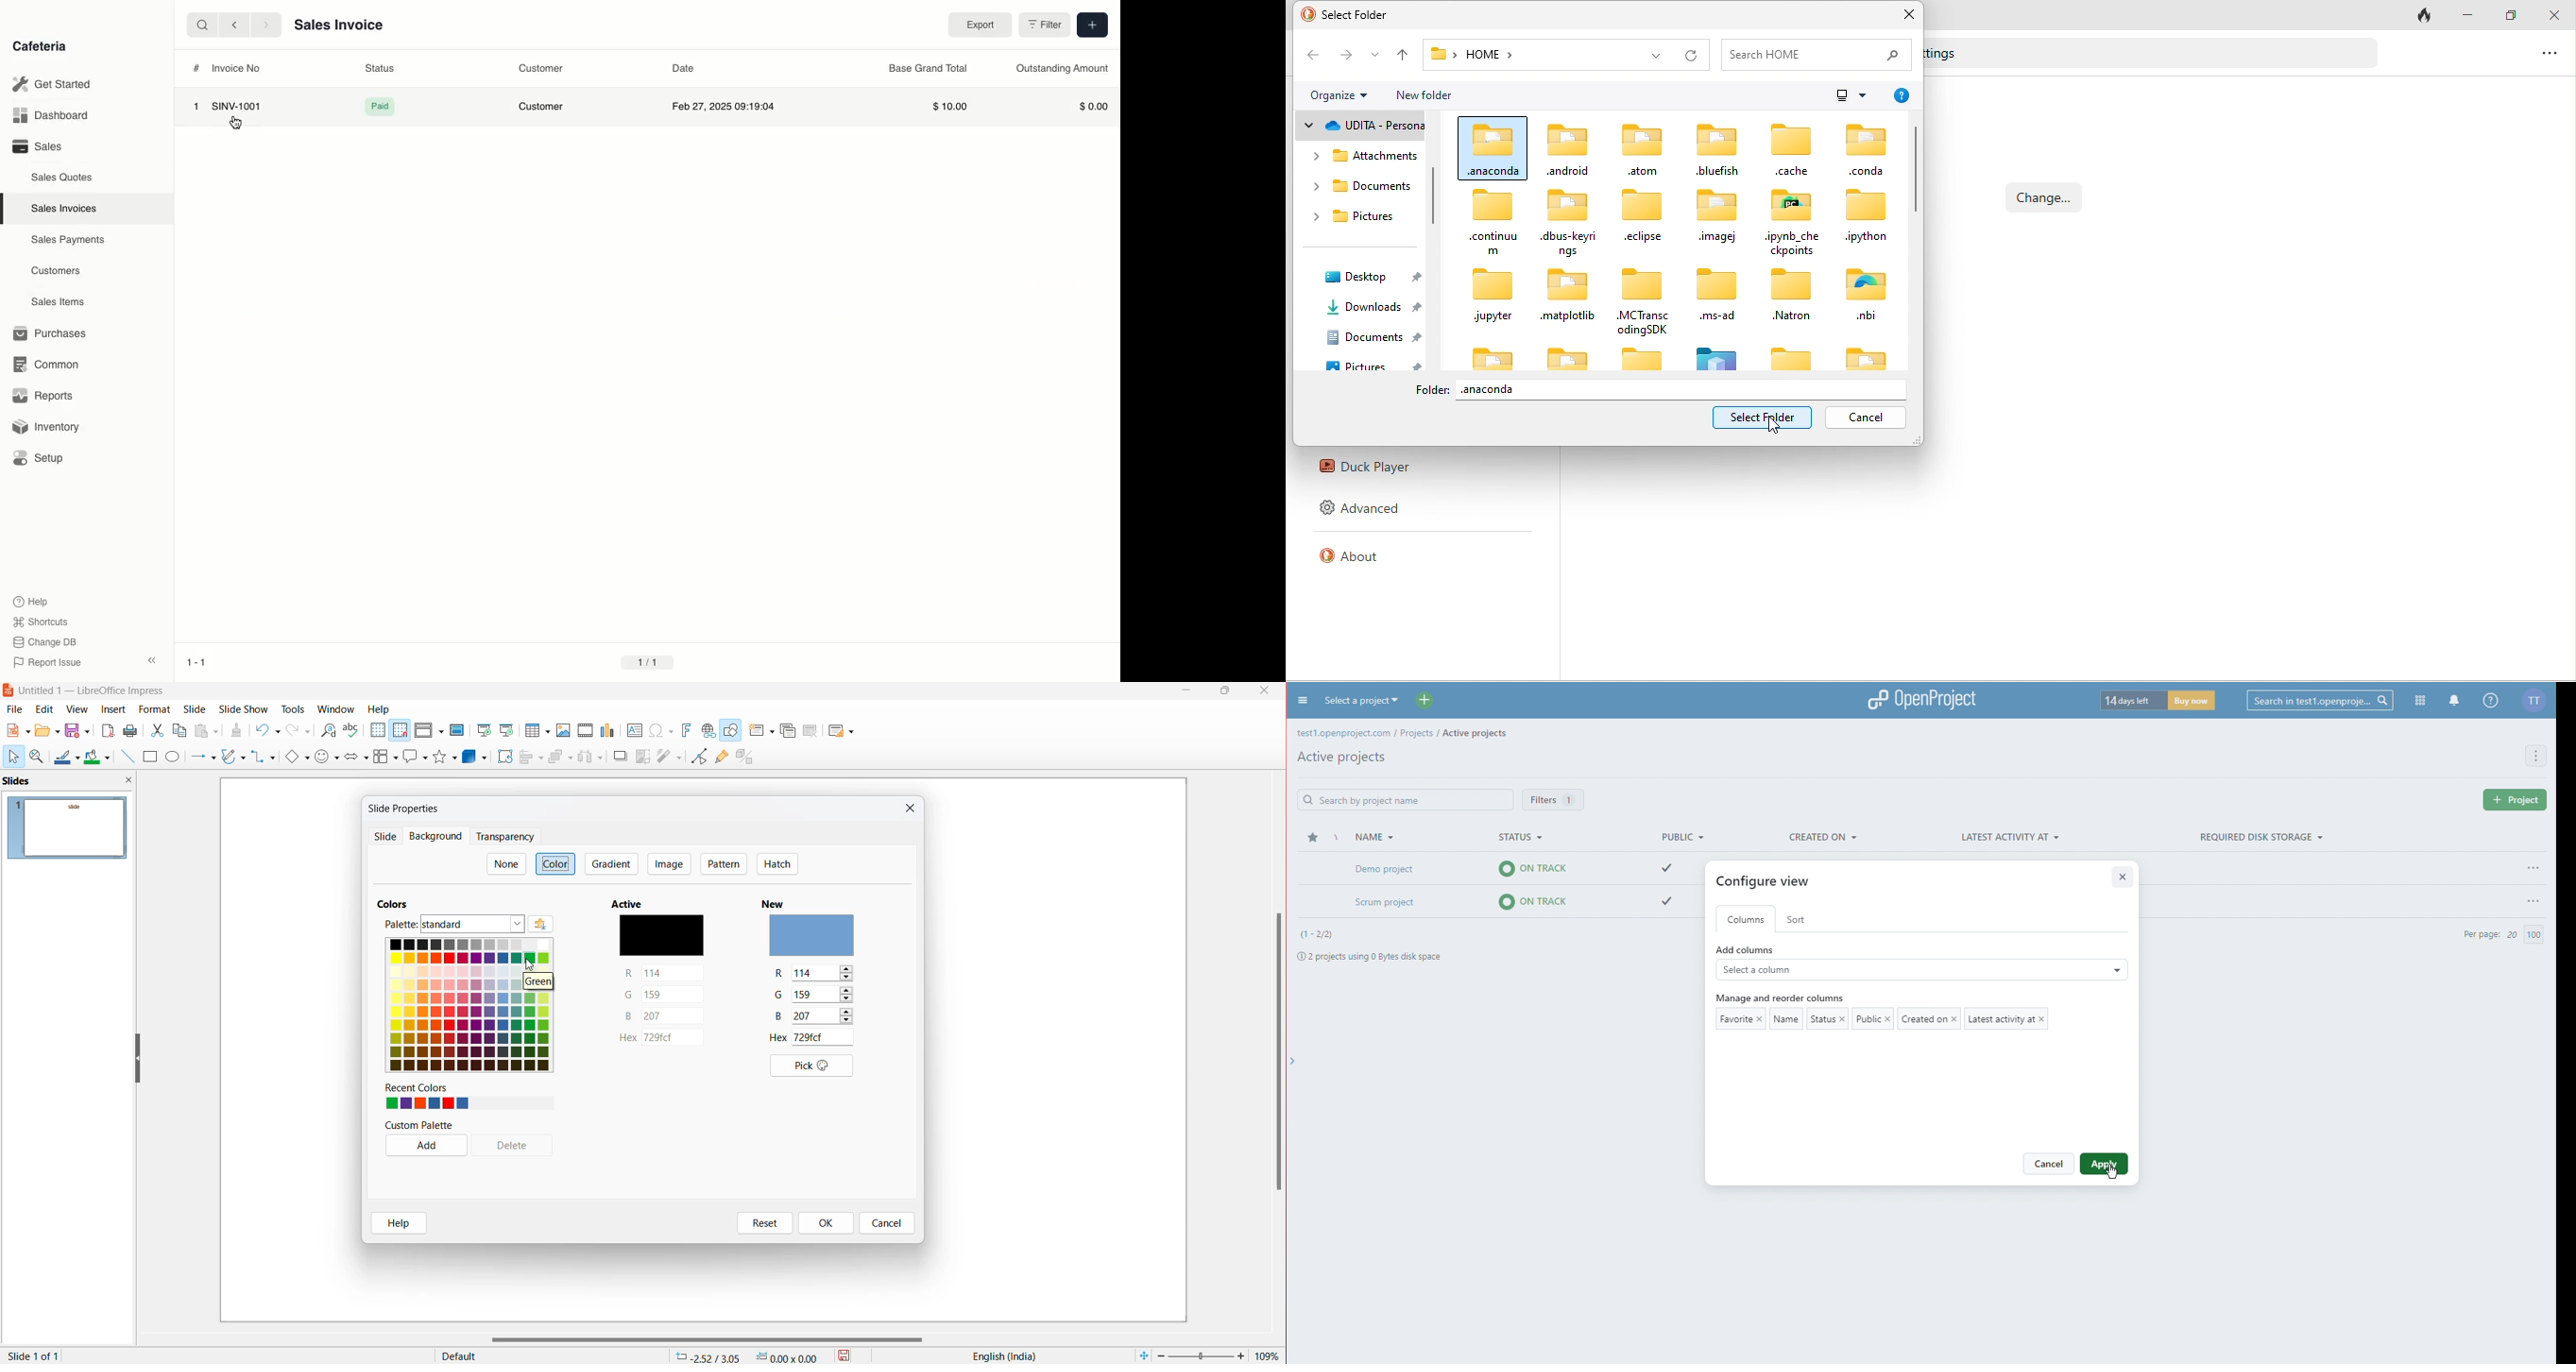 This screenshot has height=1372, width=2576. I want to click on block arrows , so click(358, 758).